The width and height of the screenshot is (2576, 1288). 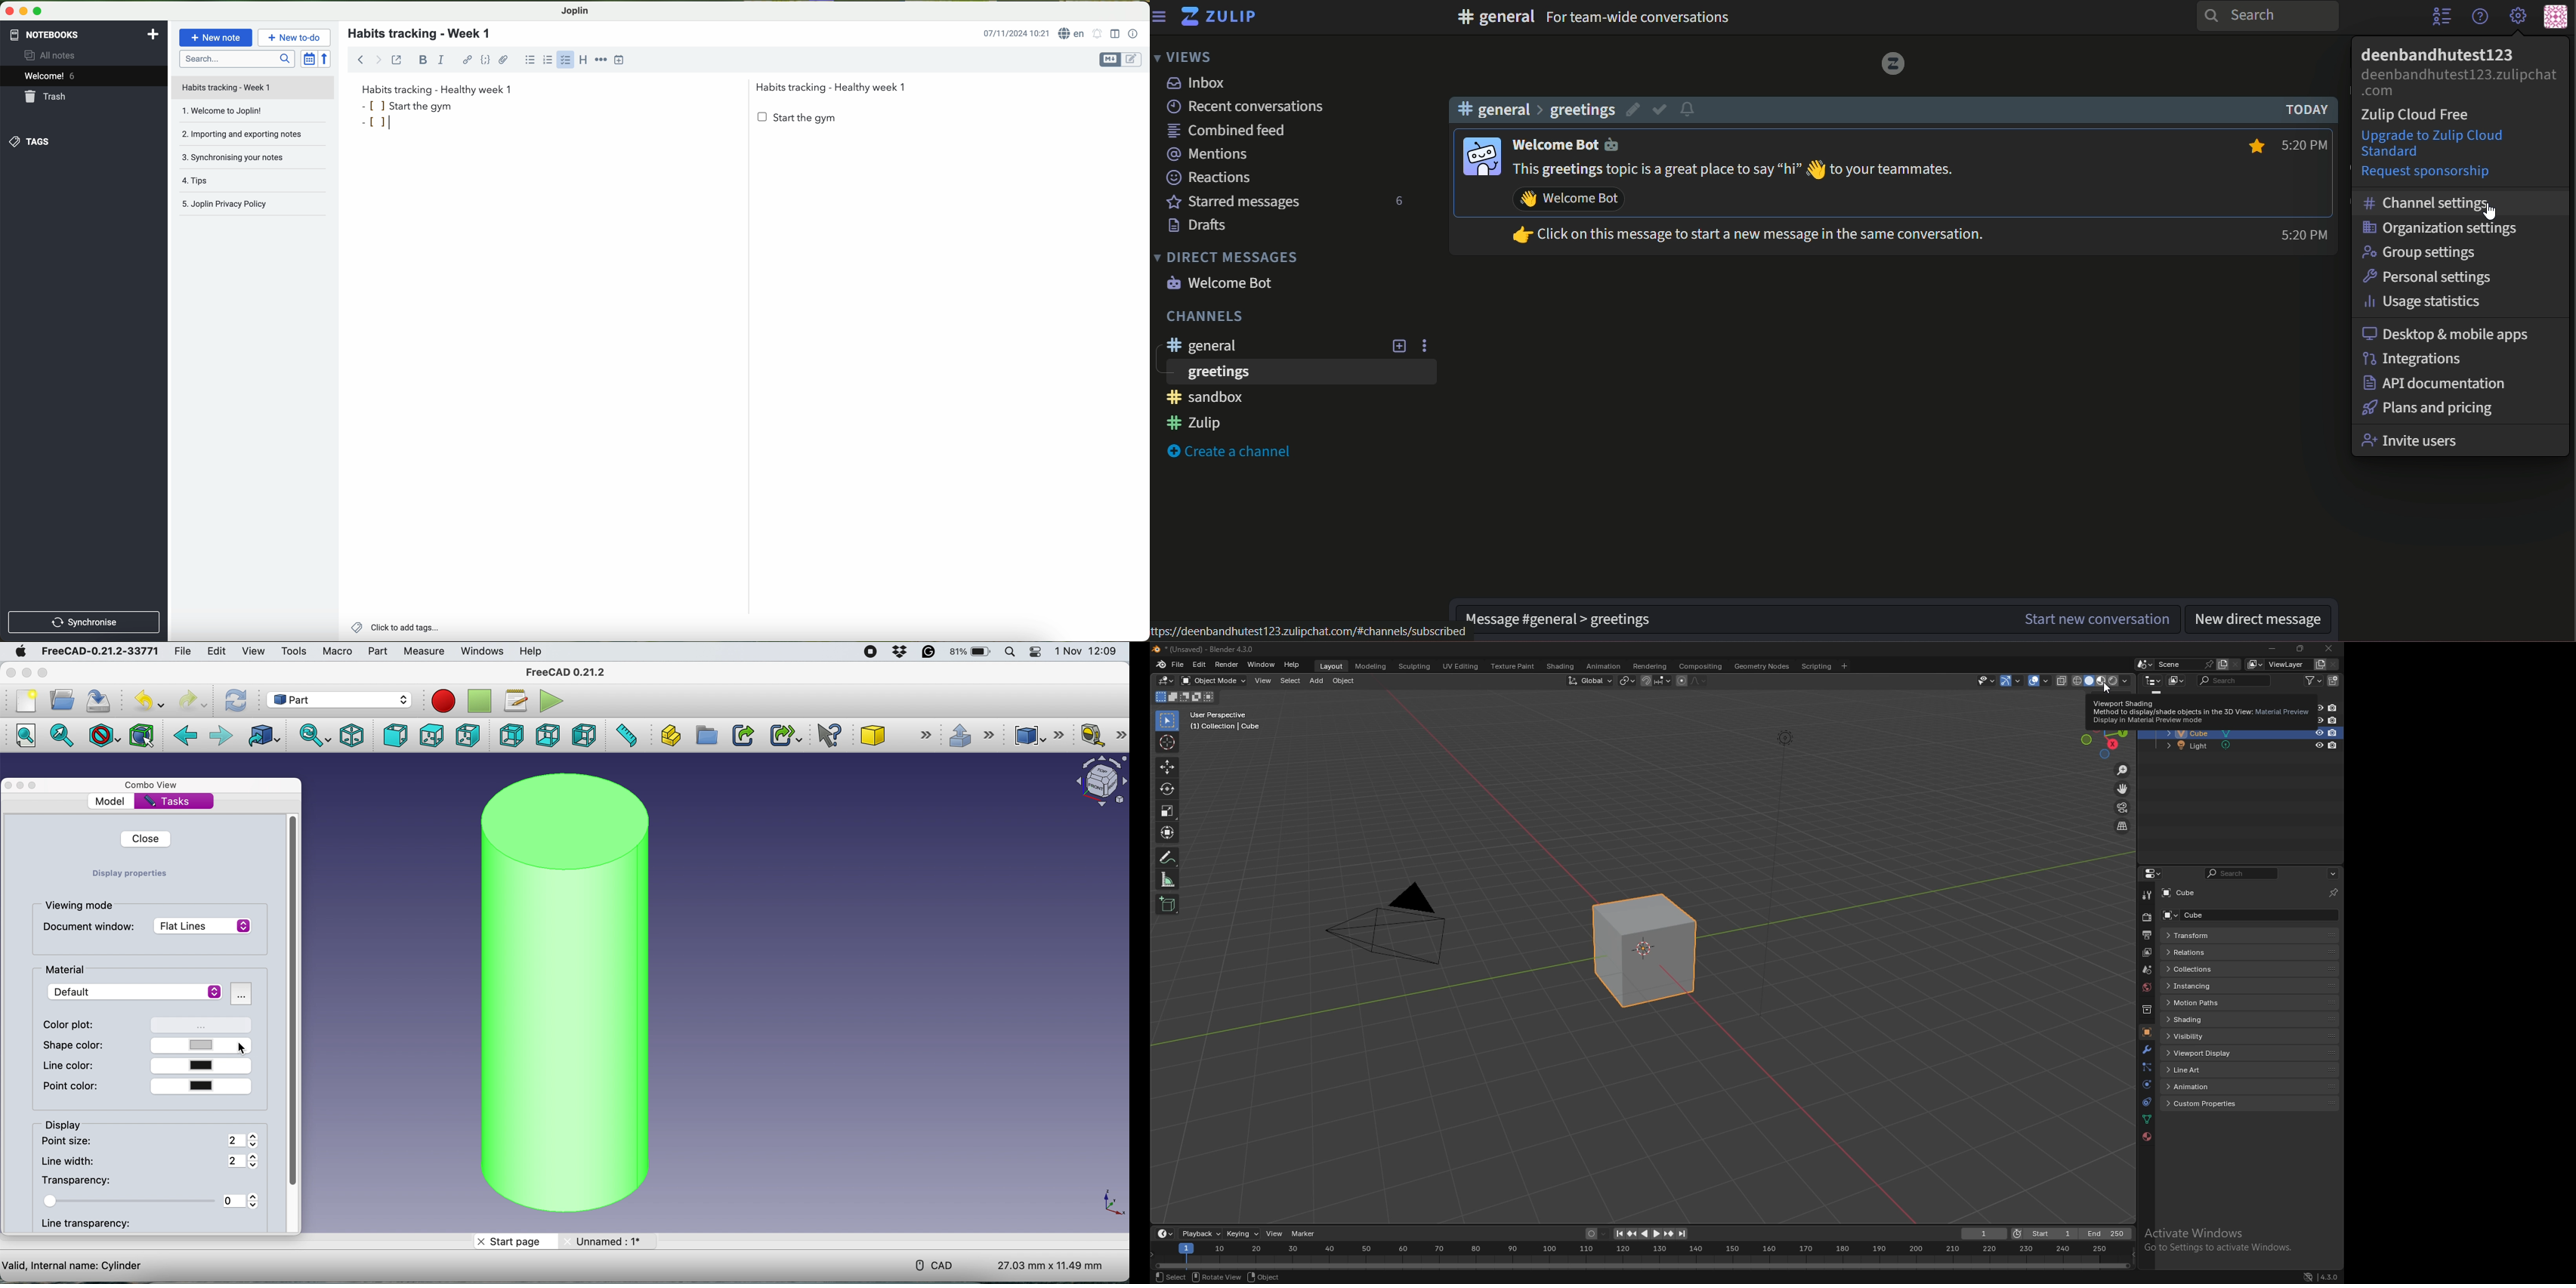 I want to click on compound tools, so click(x=1038, y=735).